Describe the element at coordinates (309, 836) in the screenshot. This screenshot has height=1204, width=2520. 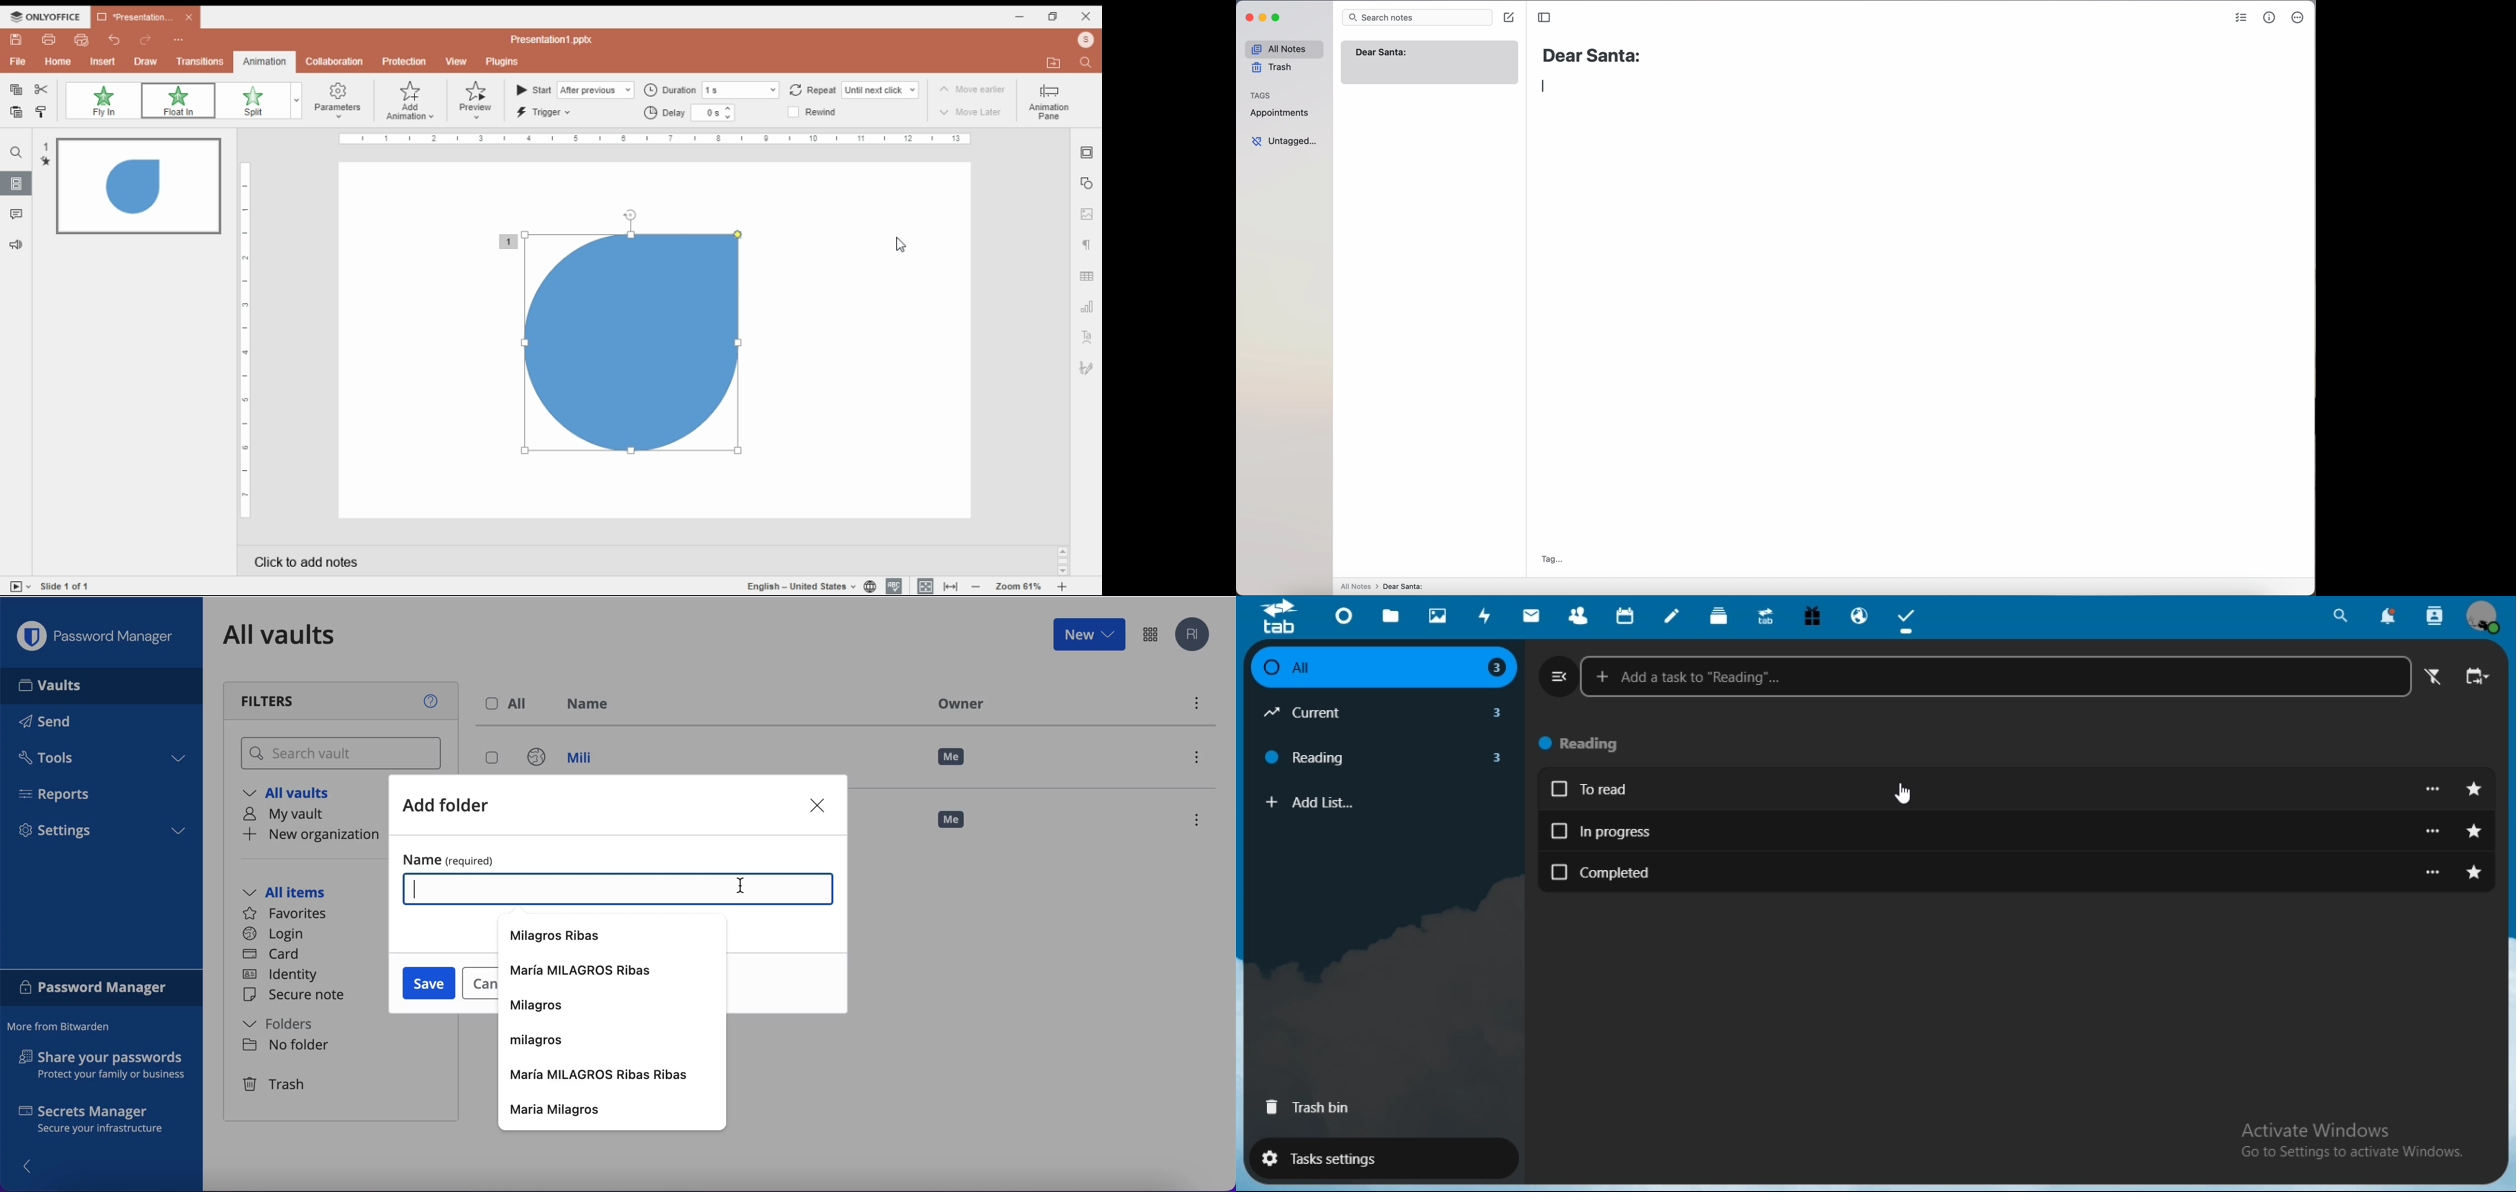
I see `new organization` at that location.